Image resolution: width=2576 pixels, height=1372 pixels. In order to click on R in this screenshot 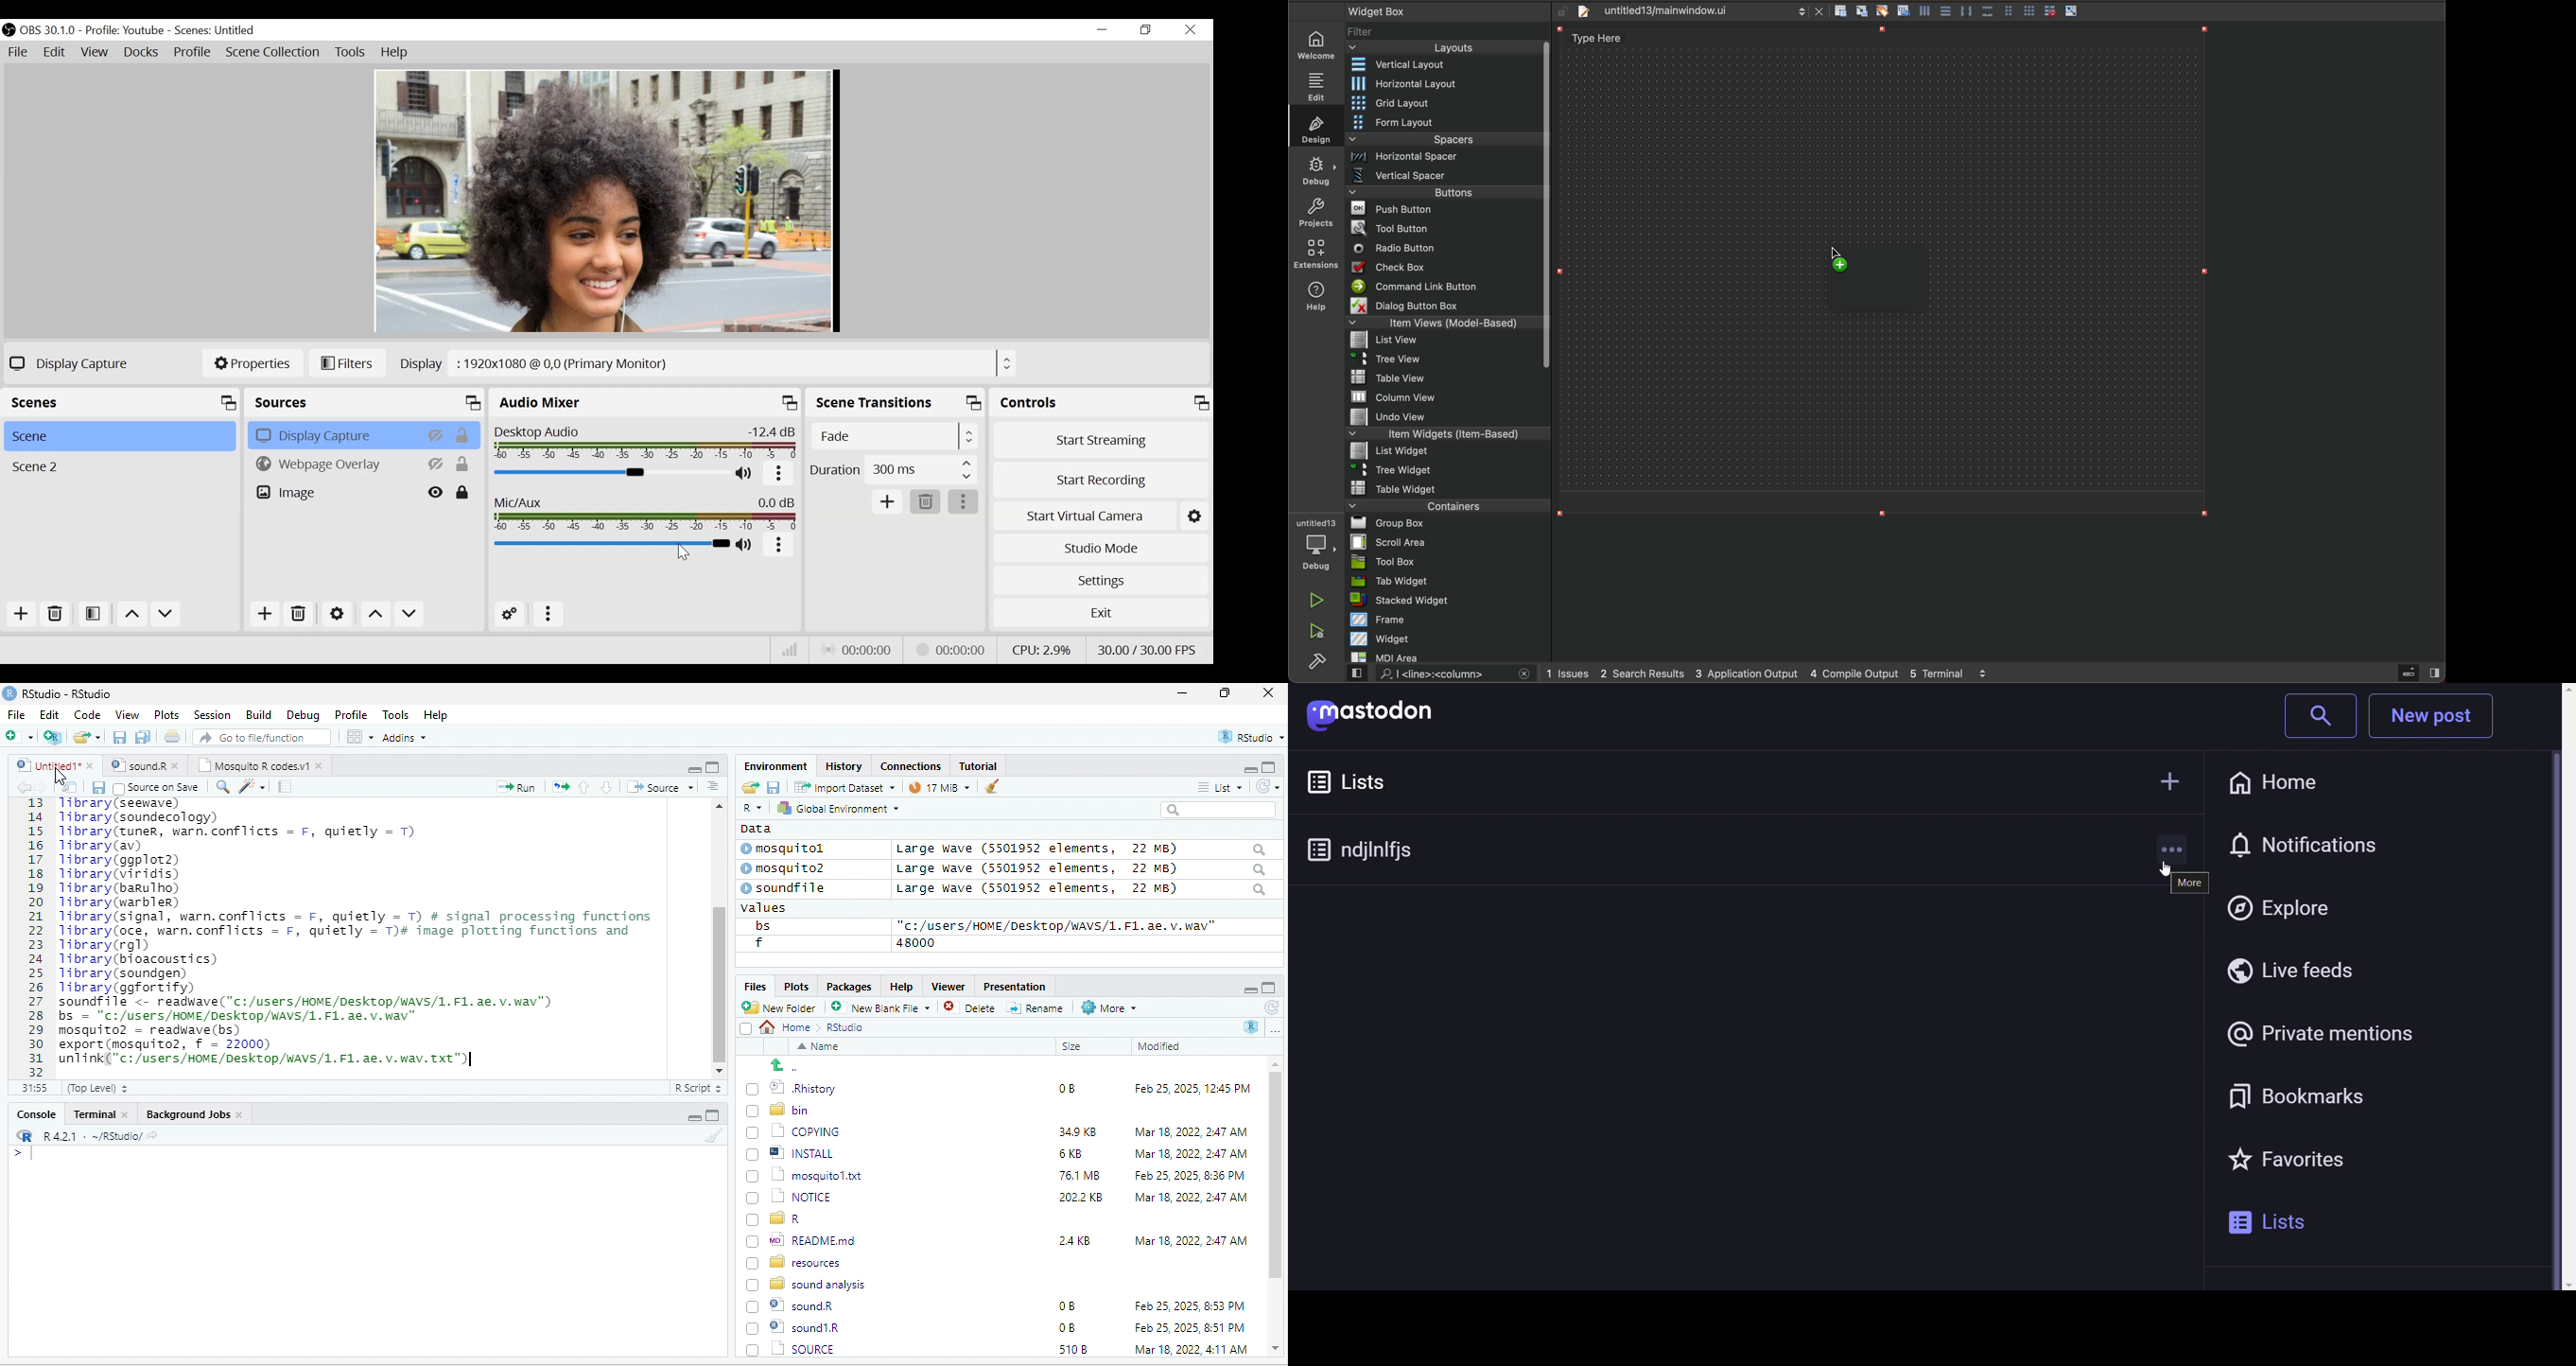, I will do `click(1252, 1026)`.